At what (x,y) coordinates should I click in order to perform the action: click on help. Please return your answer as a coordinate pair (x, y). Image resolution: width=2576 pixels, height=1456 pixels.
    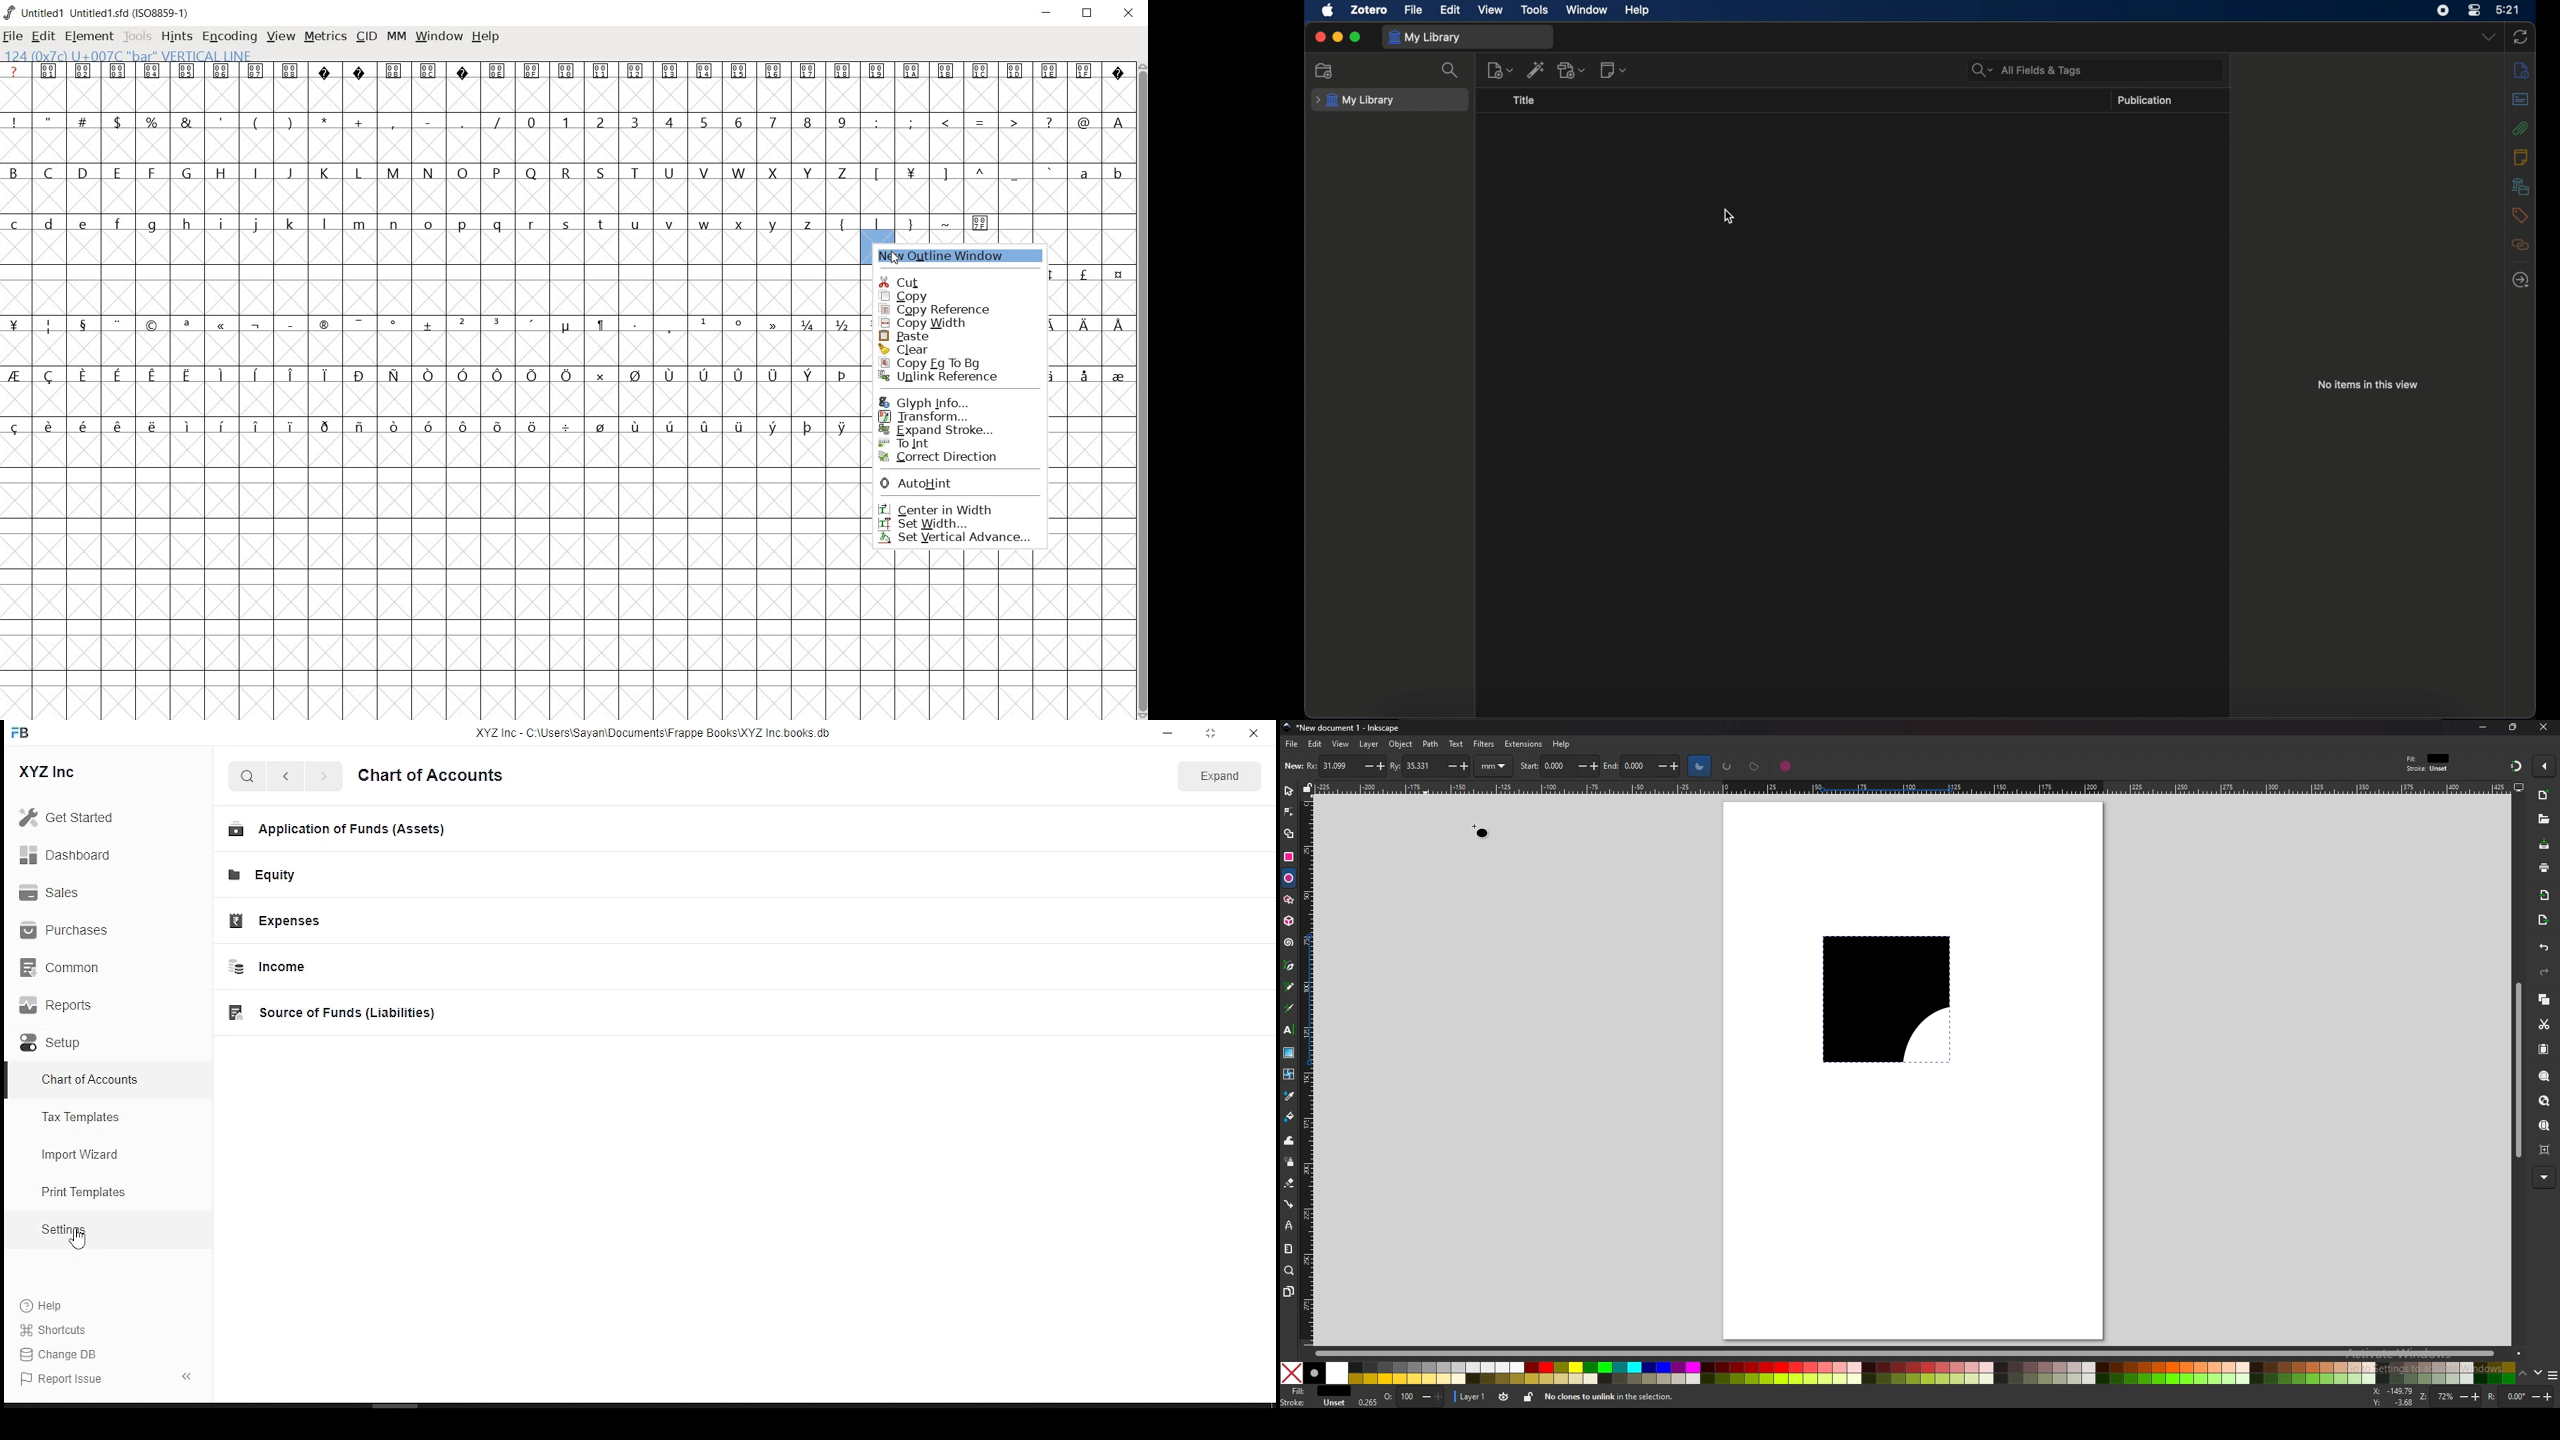
    Looking at the image, I should click on (1561, 744).